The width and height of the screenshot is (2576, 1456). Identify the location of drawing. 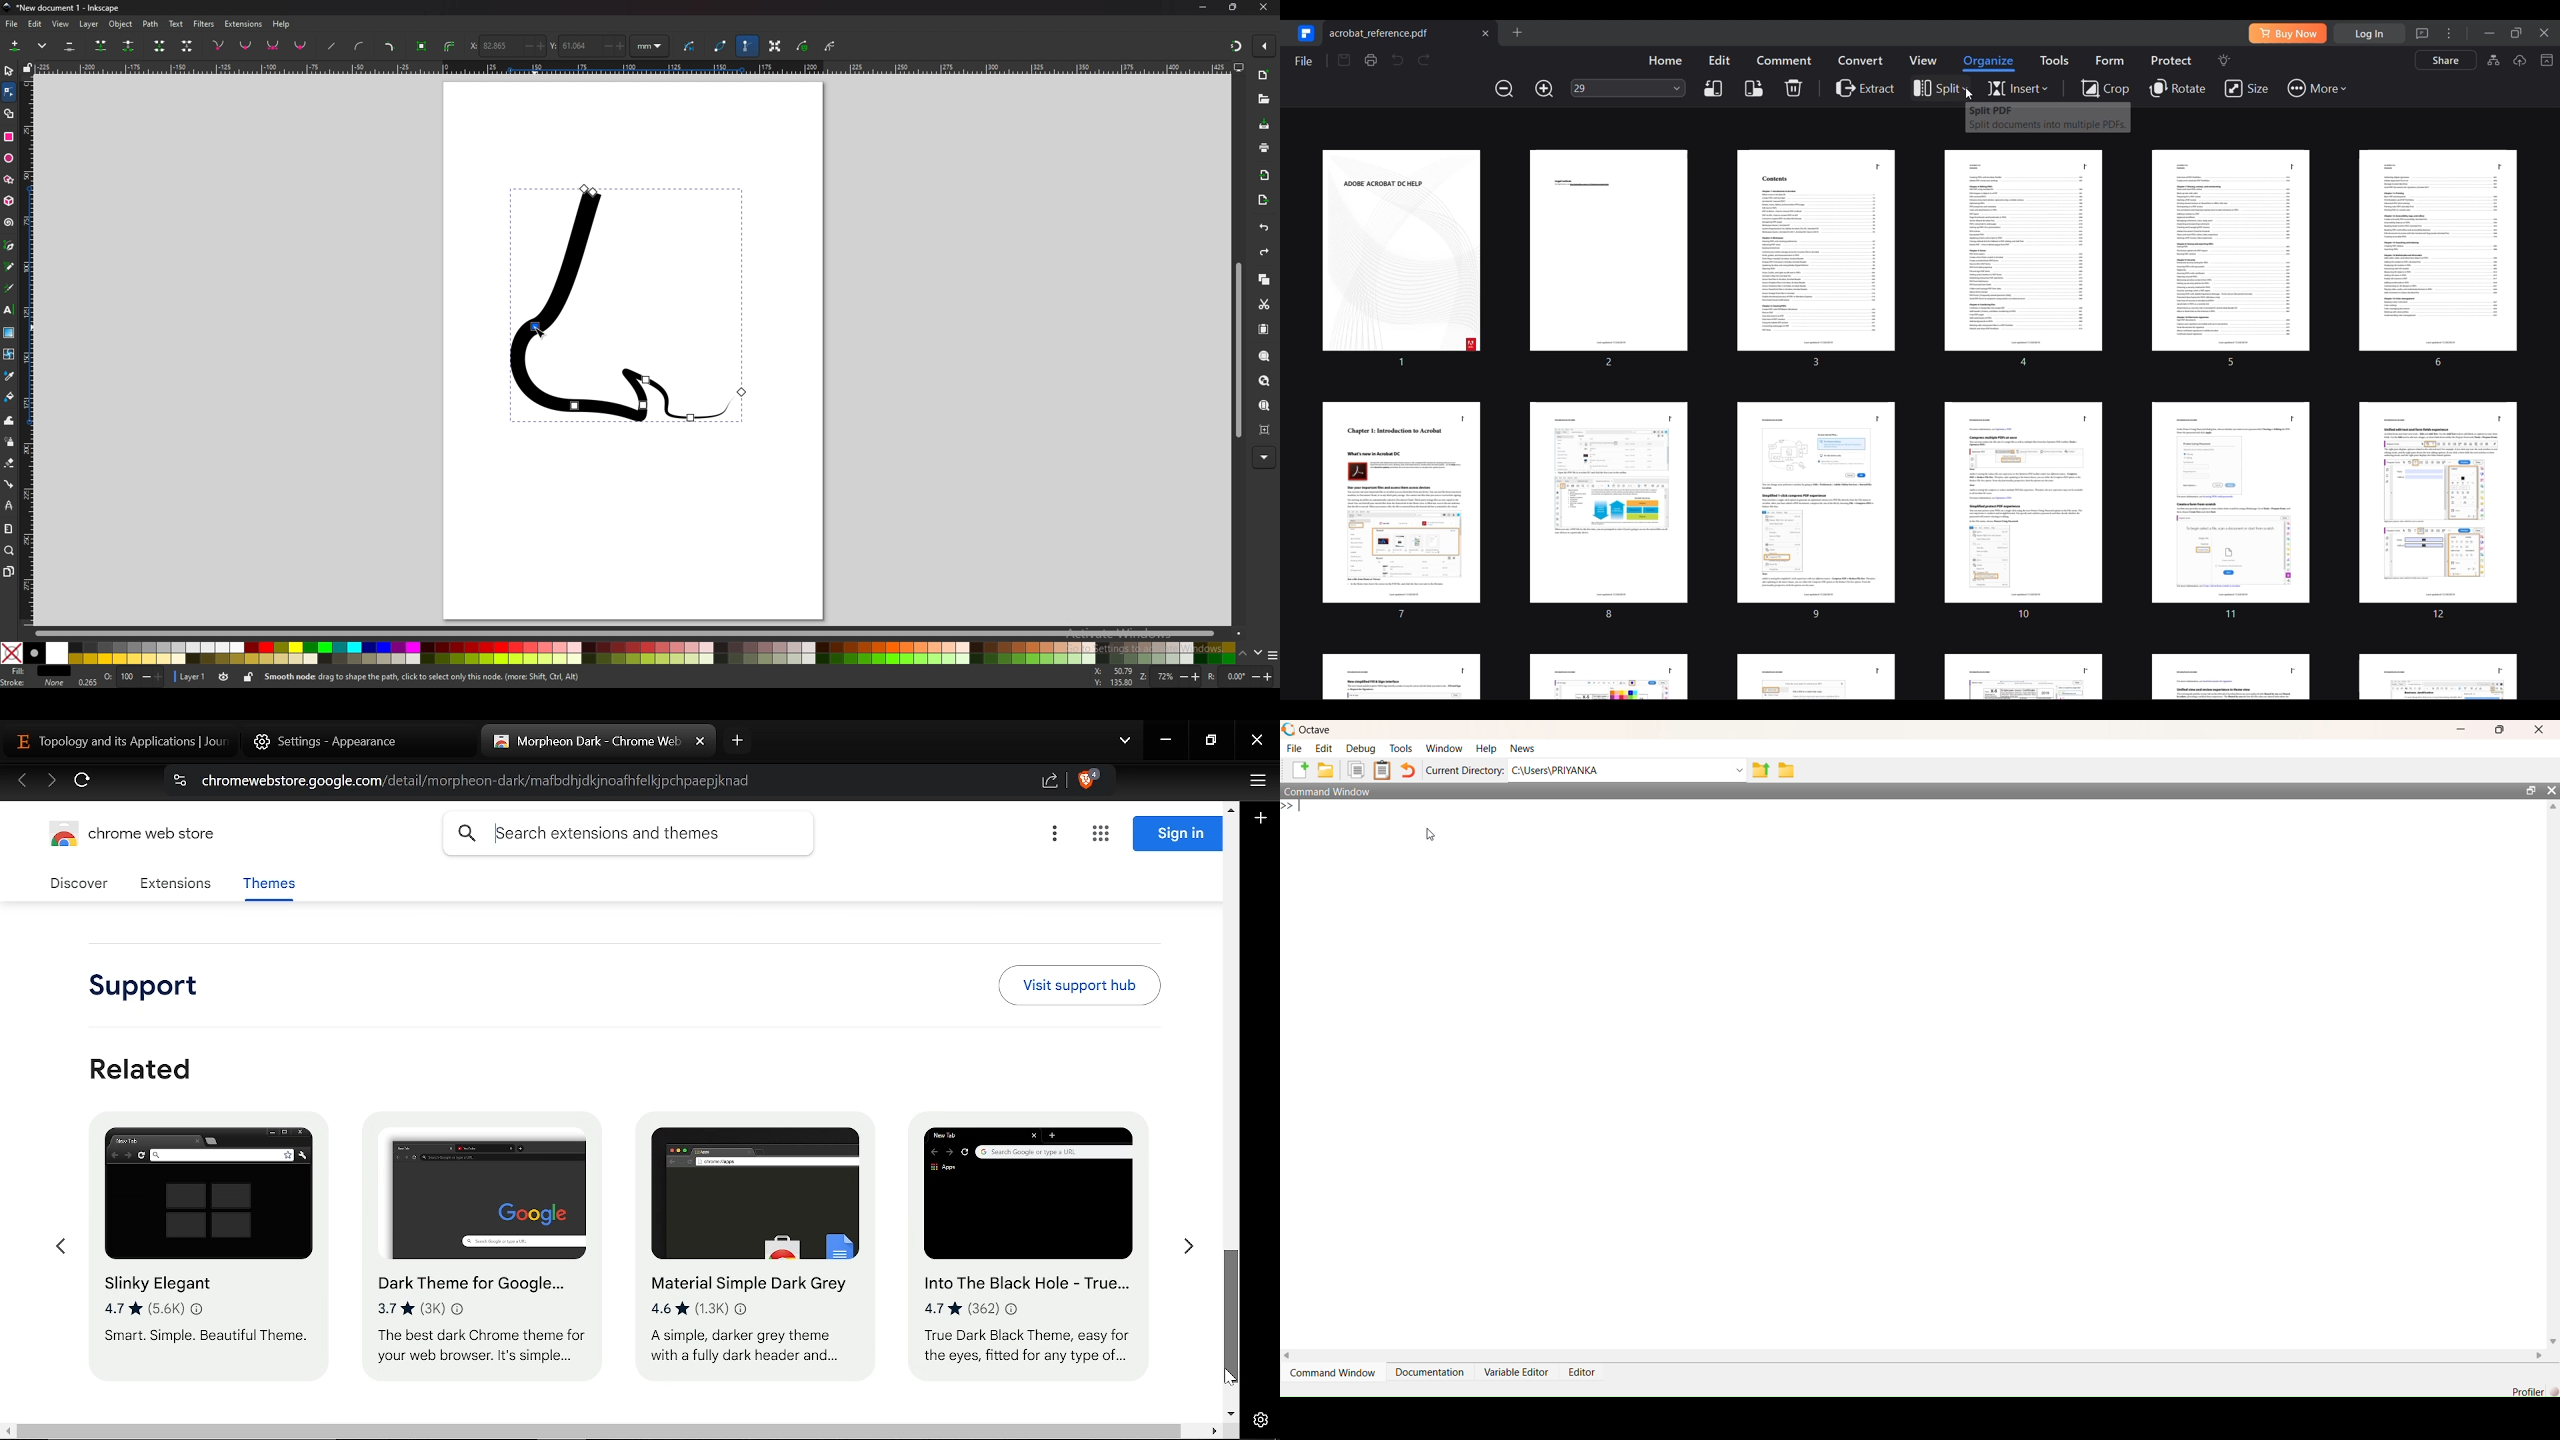
(625, 306).